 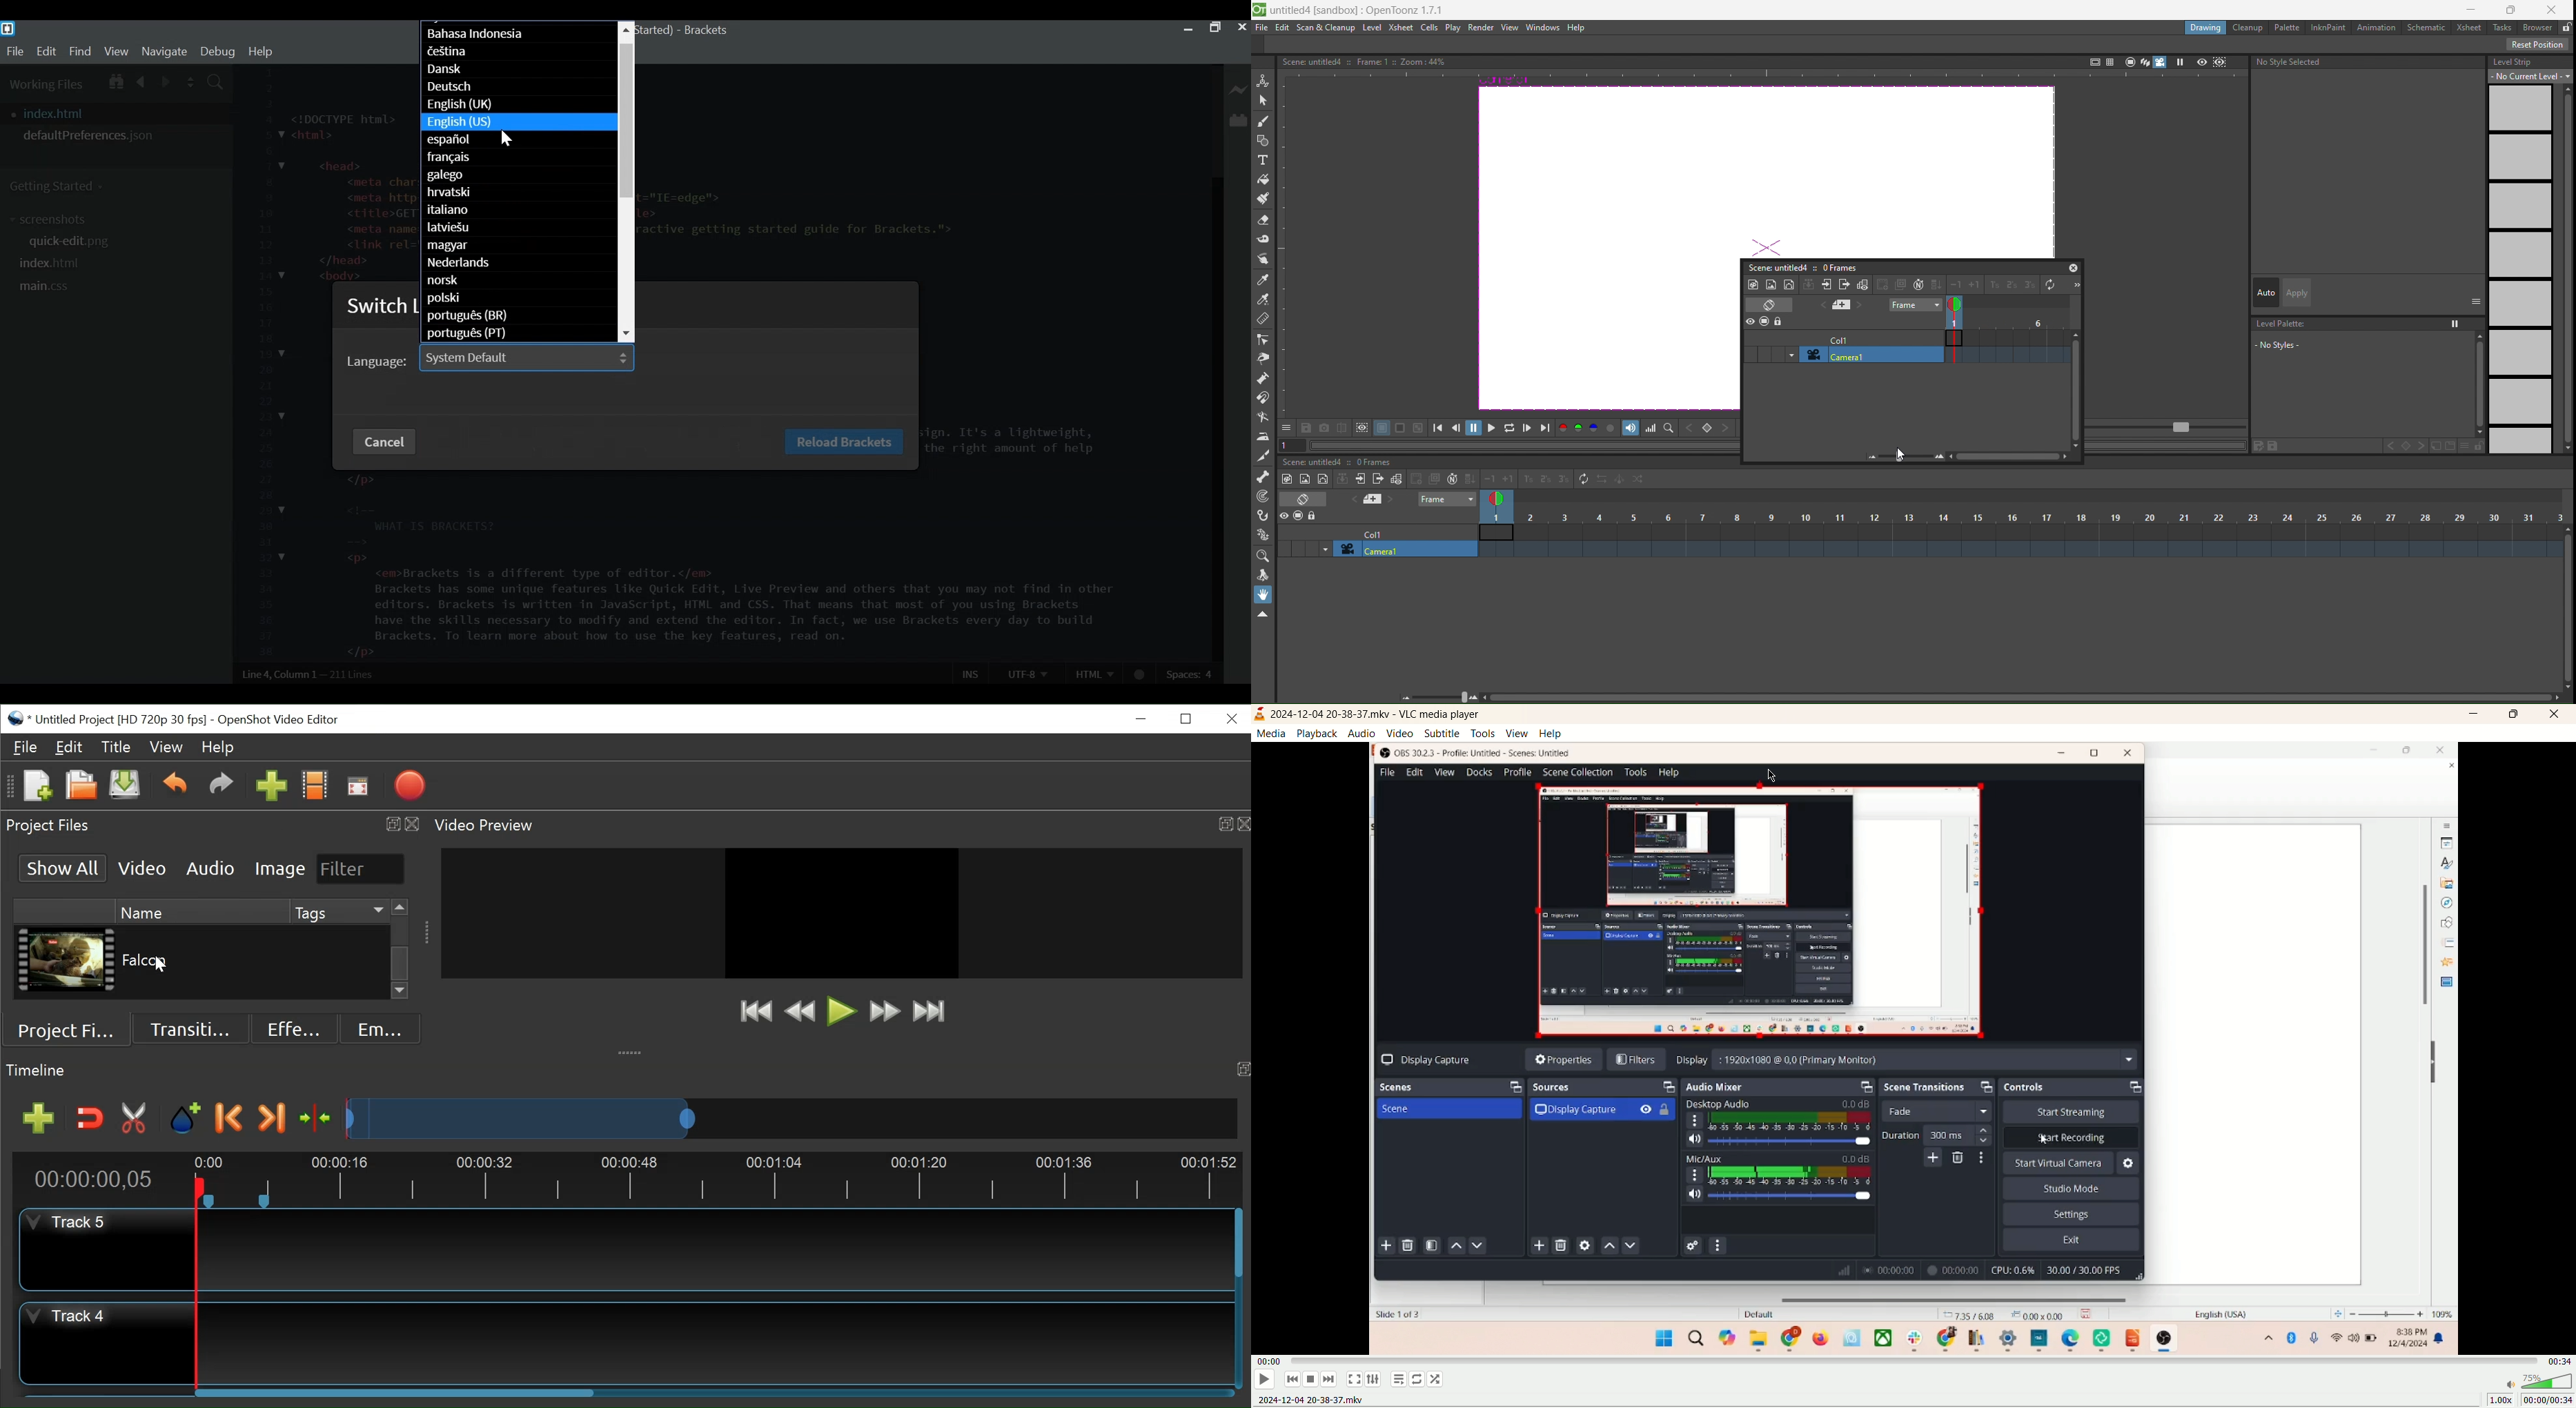 What do you see at coordinates (115, 80) in the screenshot?
I see `Show in File Tree` at bounding box center [115, 80].